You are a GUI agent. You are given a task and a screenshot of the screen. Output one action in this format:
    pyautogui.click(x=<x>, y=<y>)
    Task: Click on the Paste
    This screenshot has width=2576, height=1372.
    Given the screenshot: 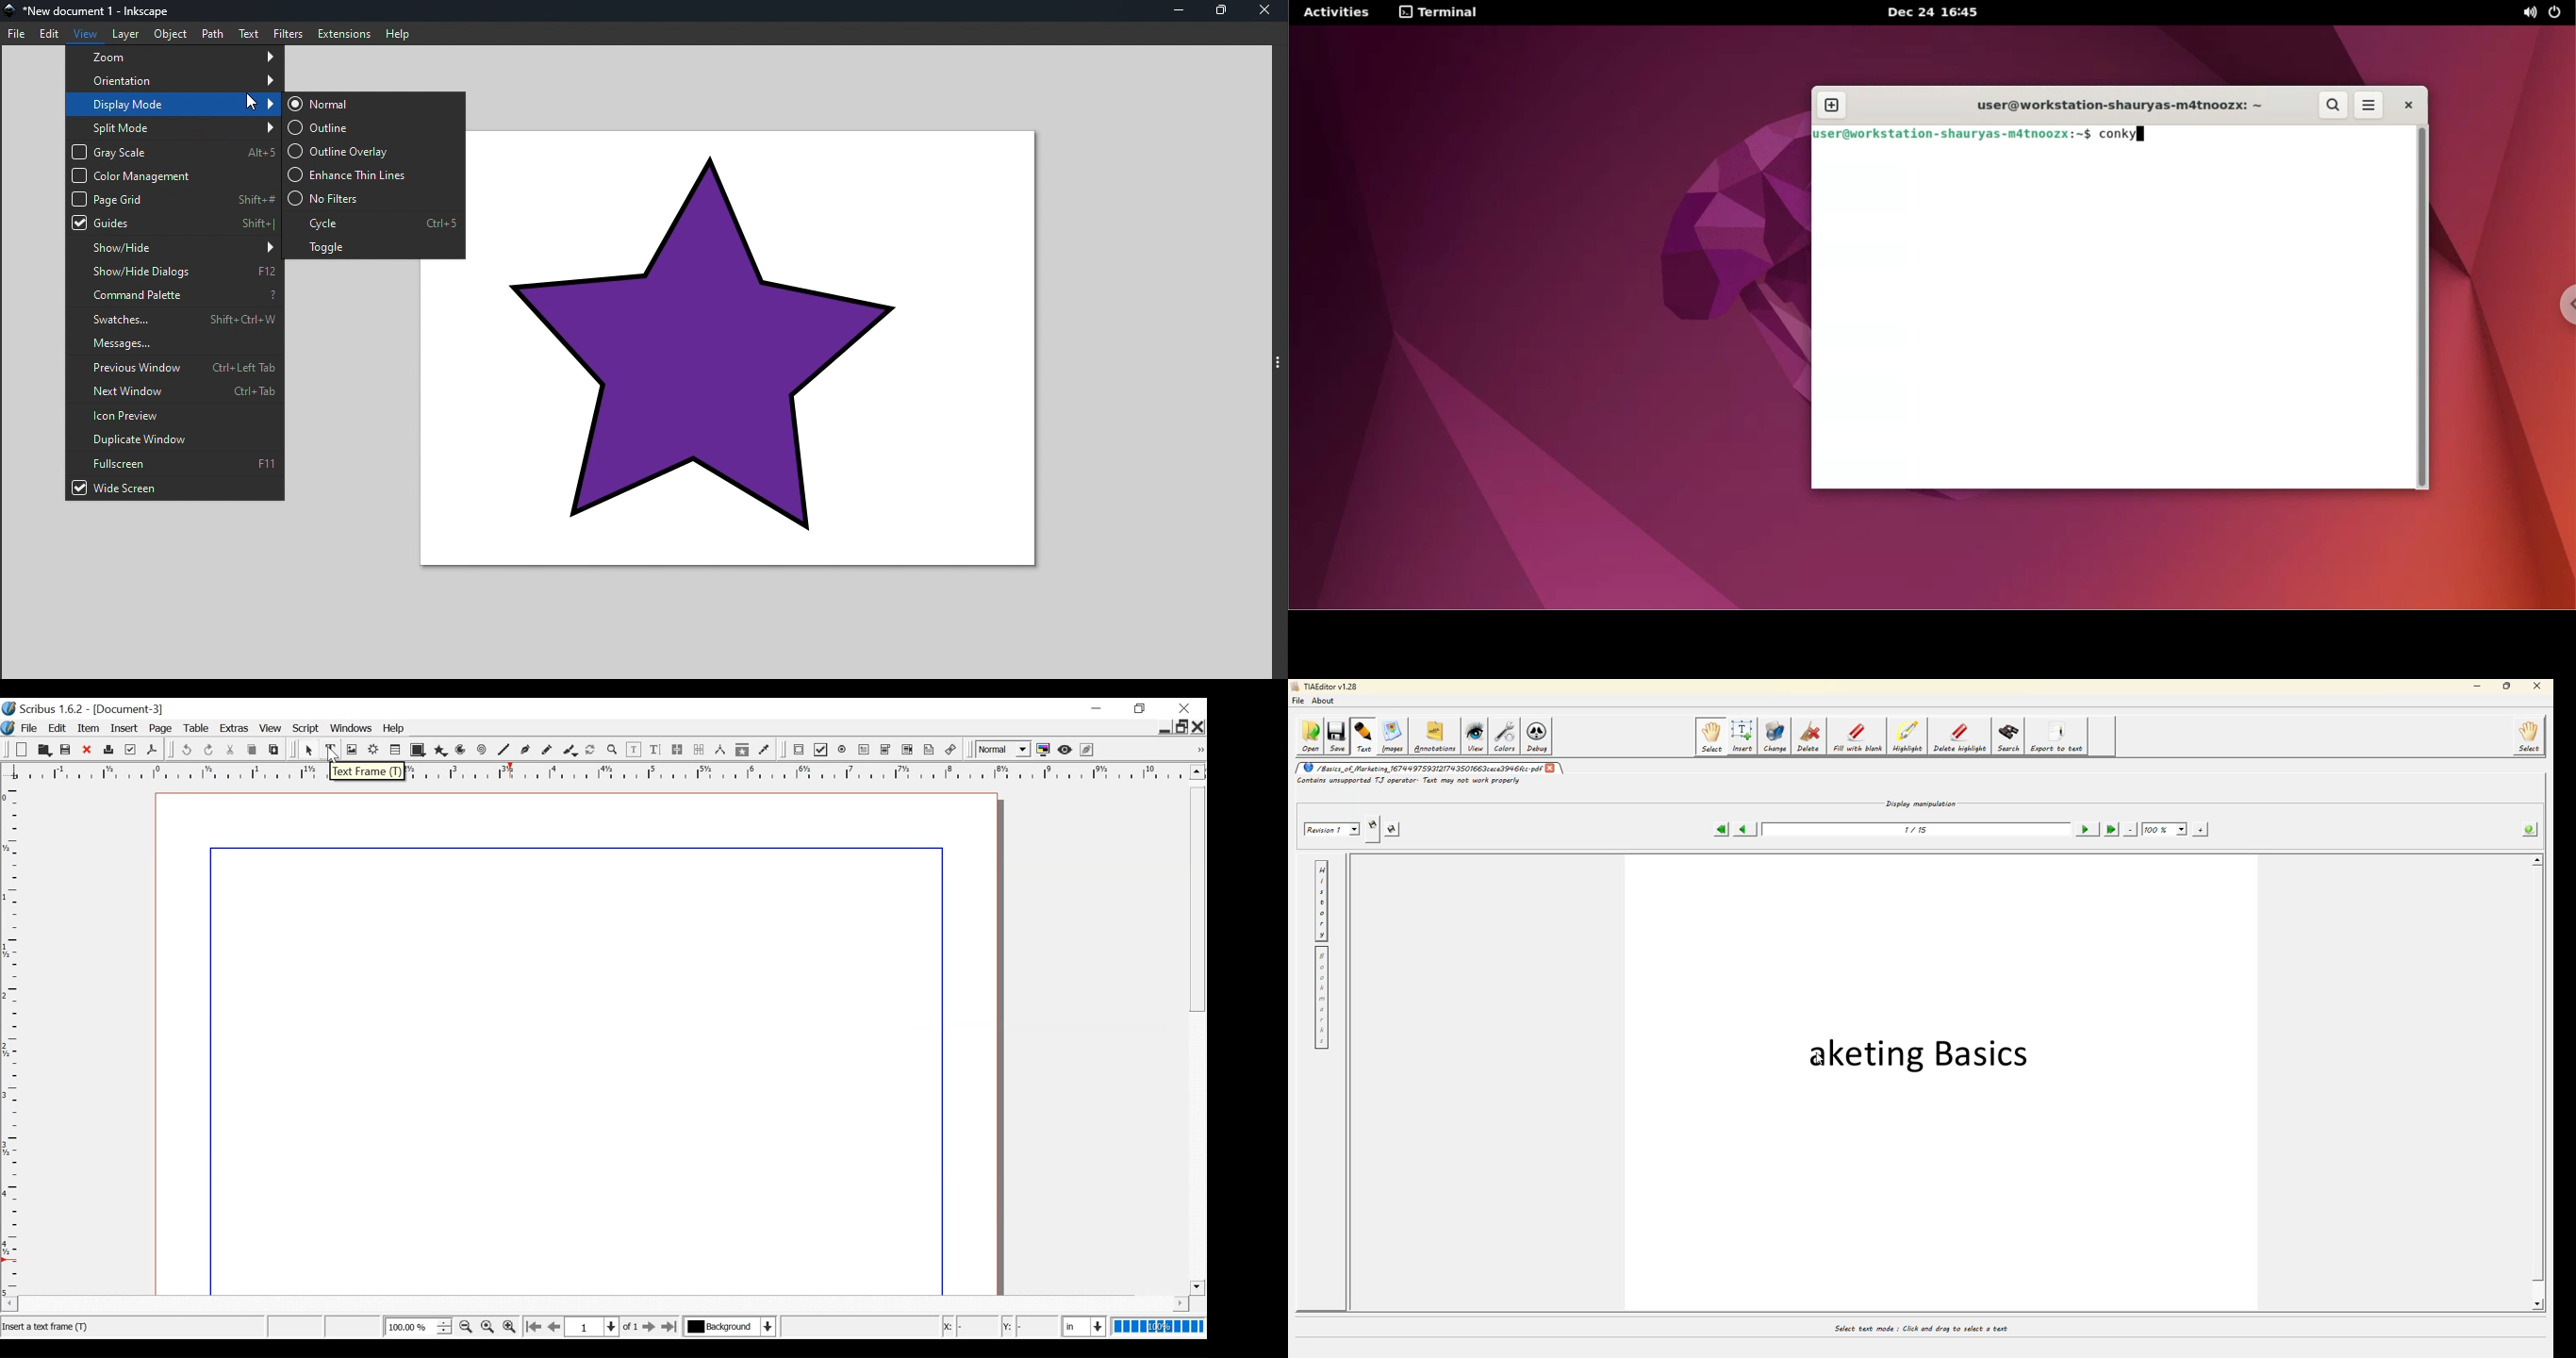 What is the action you would take?
    pyautogui.click(x=276, y=749)
    